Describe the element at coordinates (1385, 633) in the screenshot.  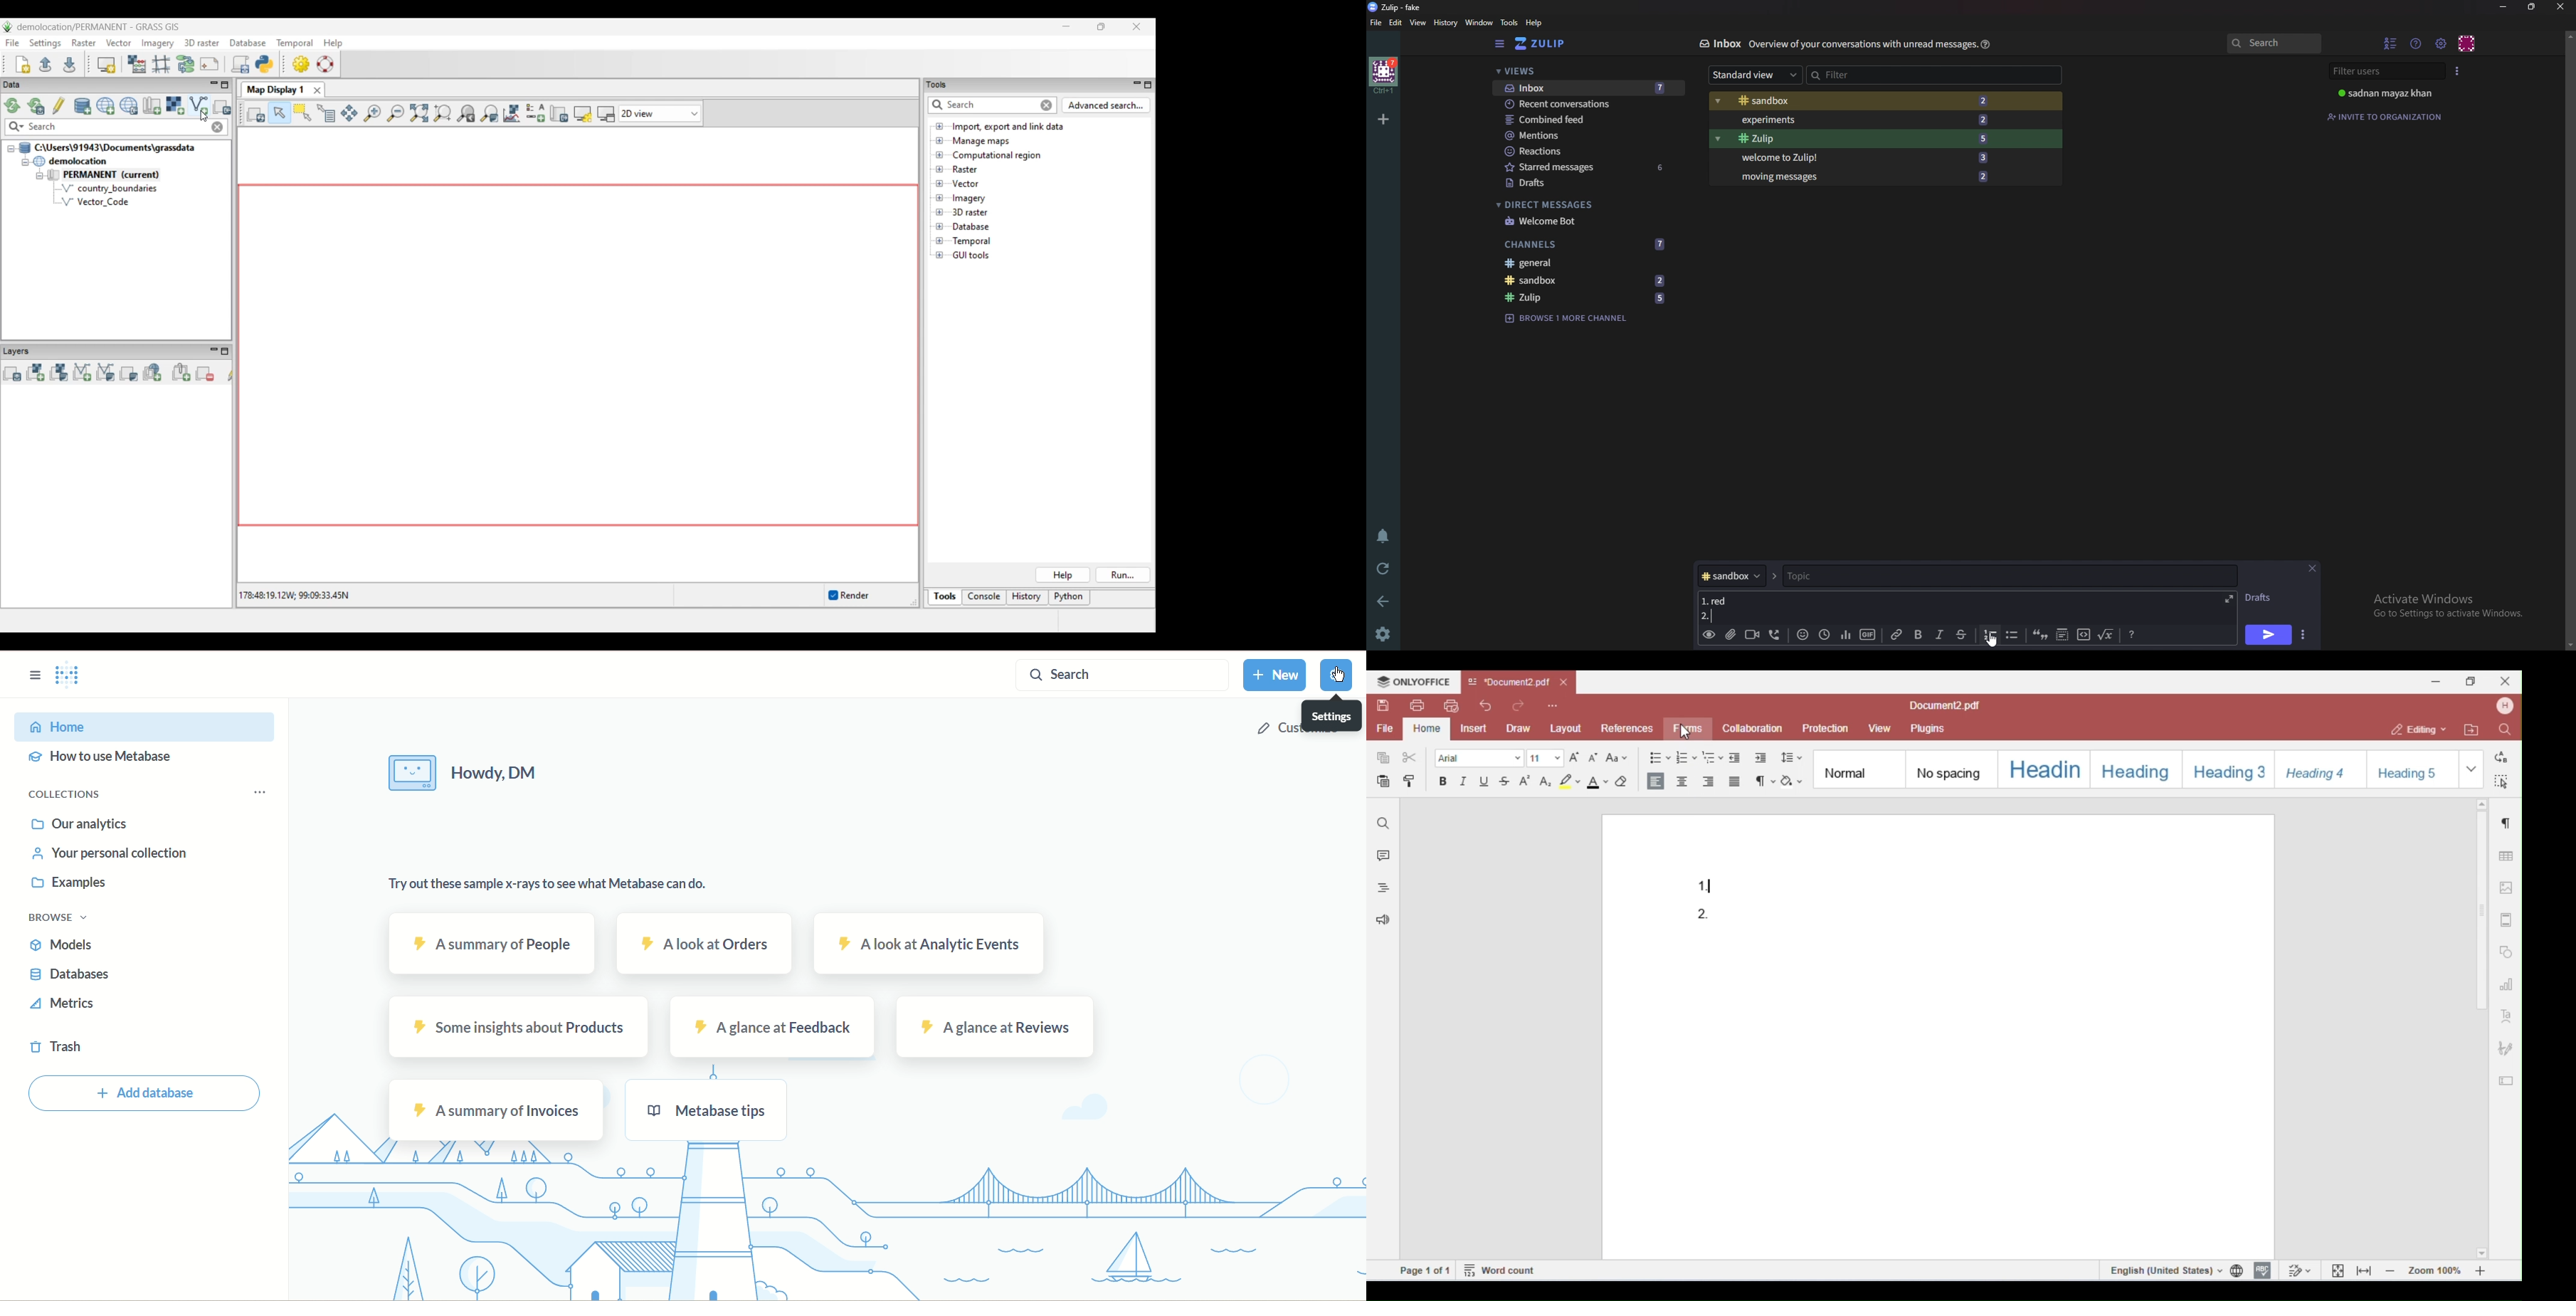
I see `Settings` at that location.